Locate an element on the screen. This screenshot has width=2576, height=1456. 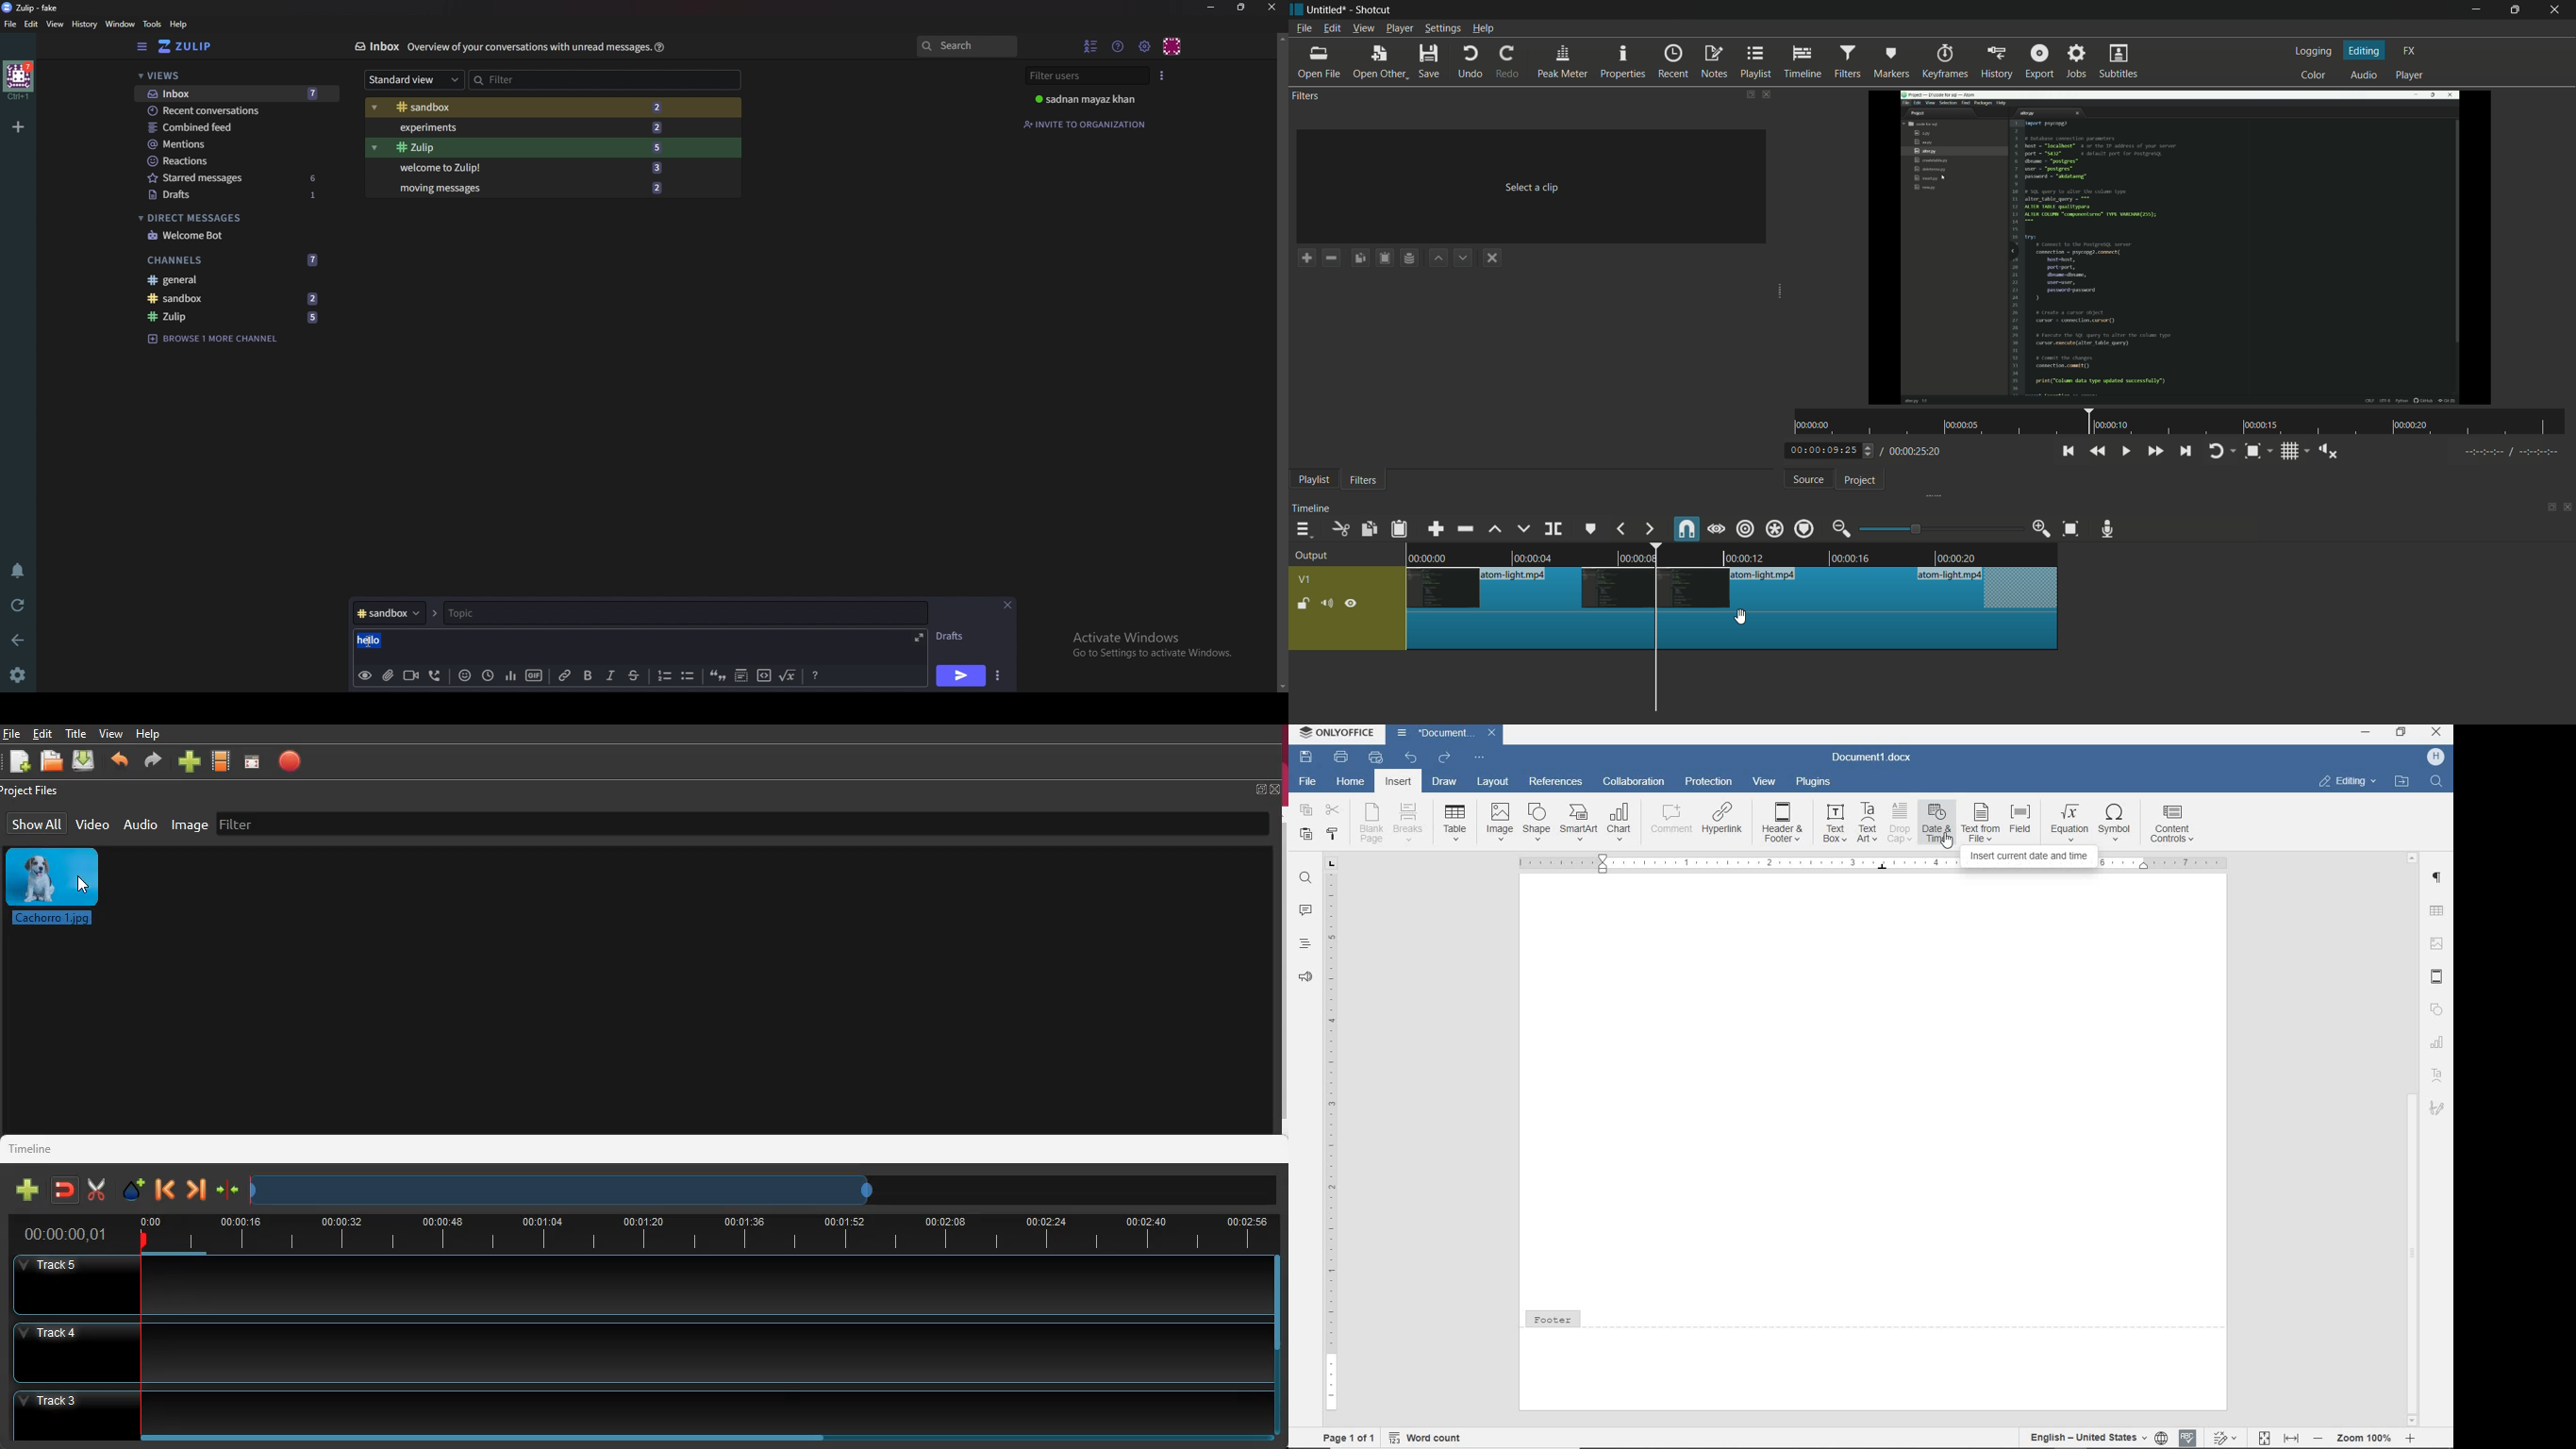
text art is located at coordinates (1869, 822).